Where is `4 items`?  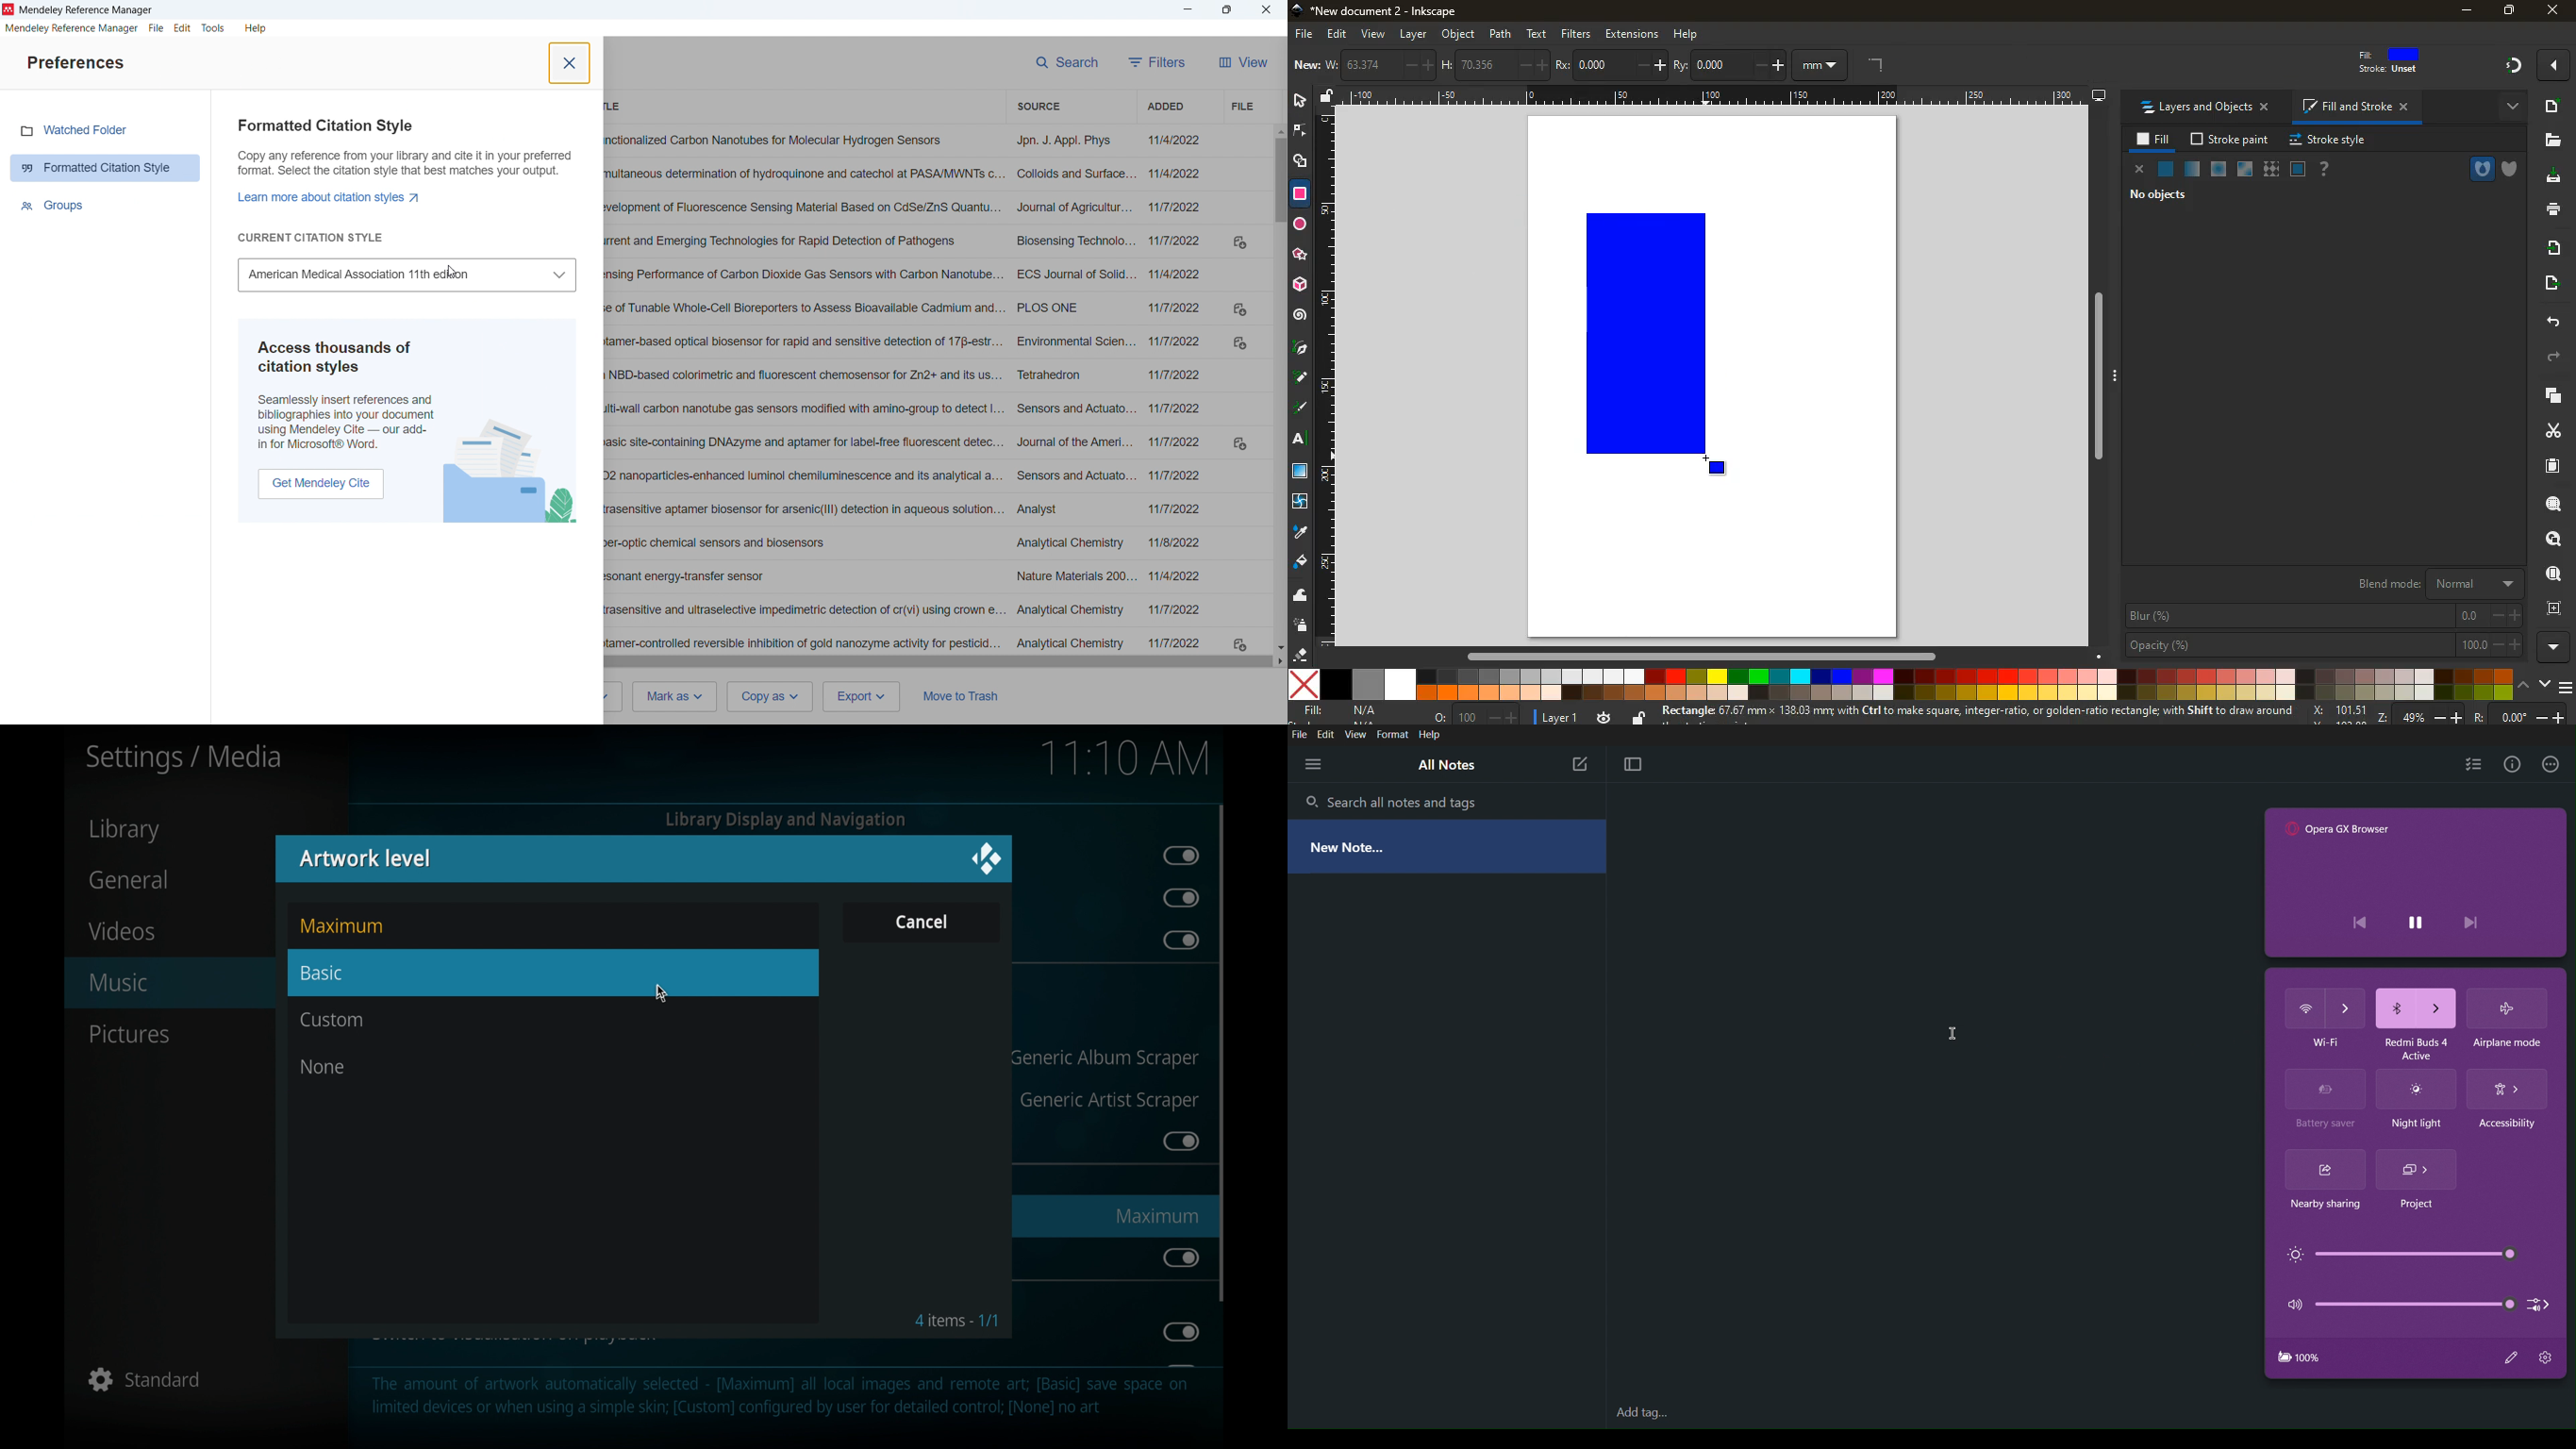 4 items is located at coordinates (957, 1320).